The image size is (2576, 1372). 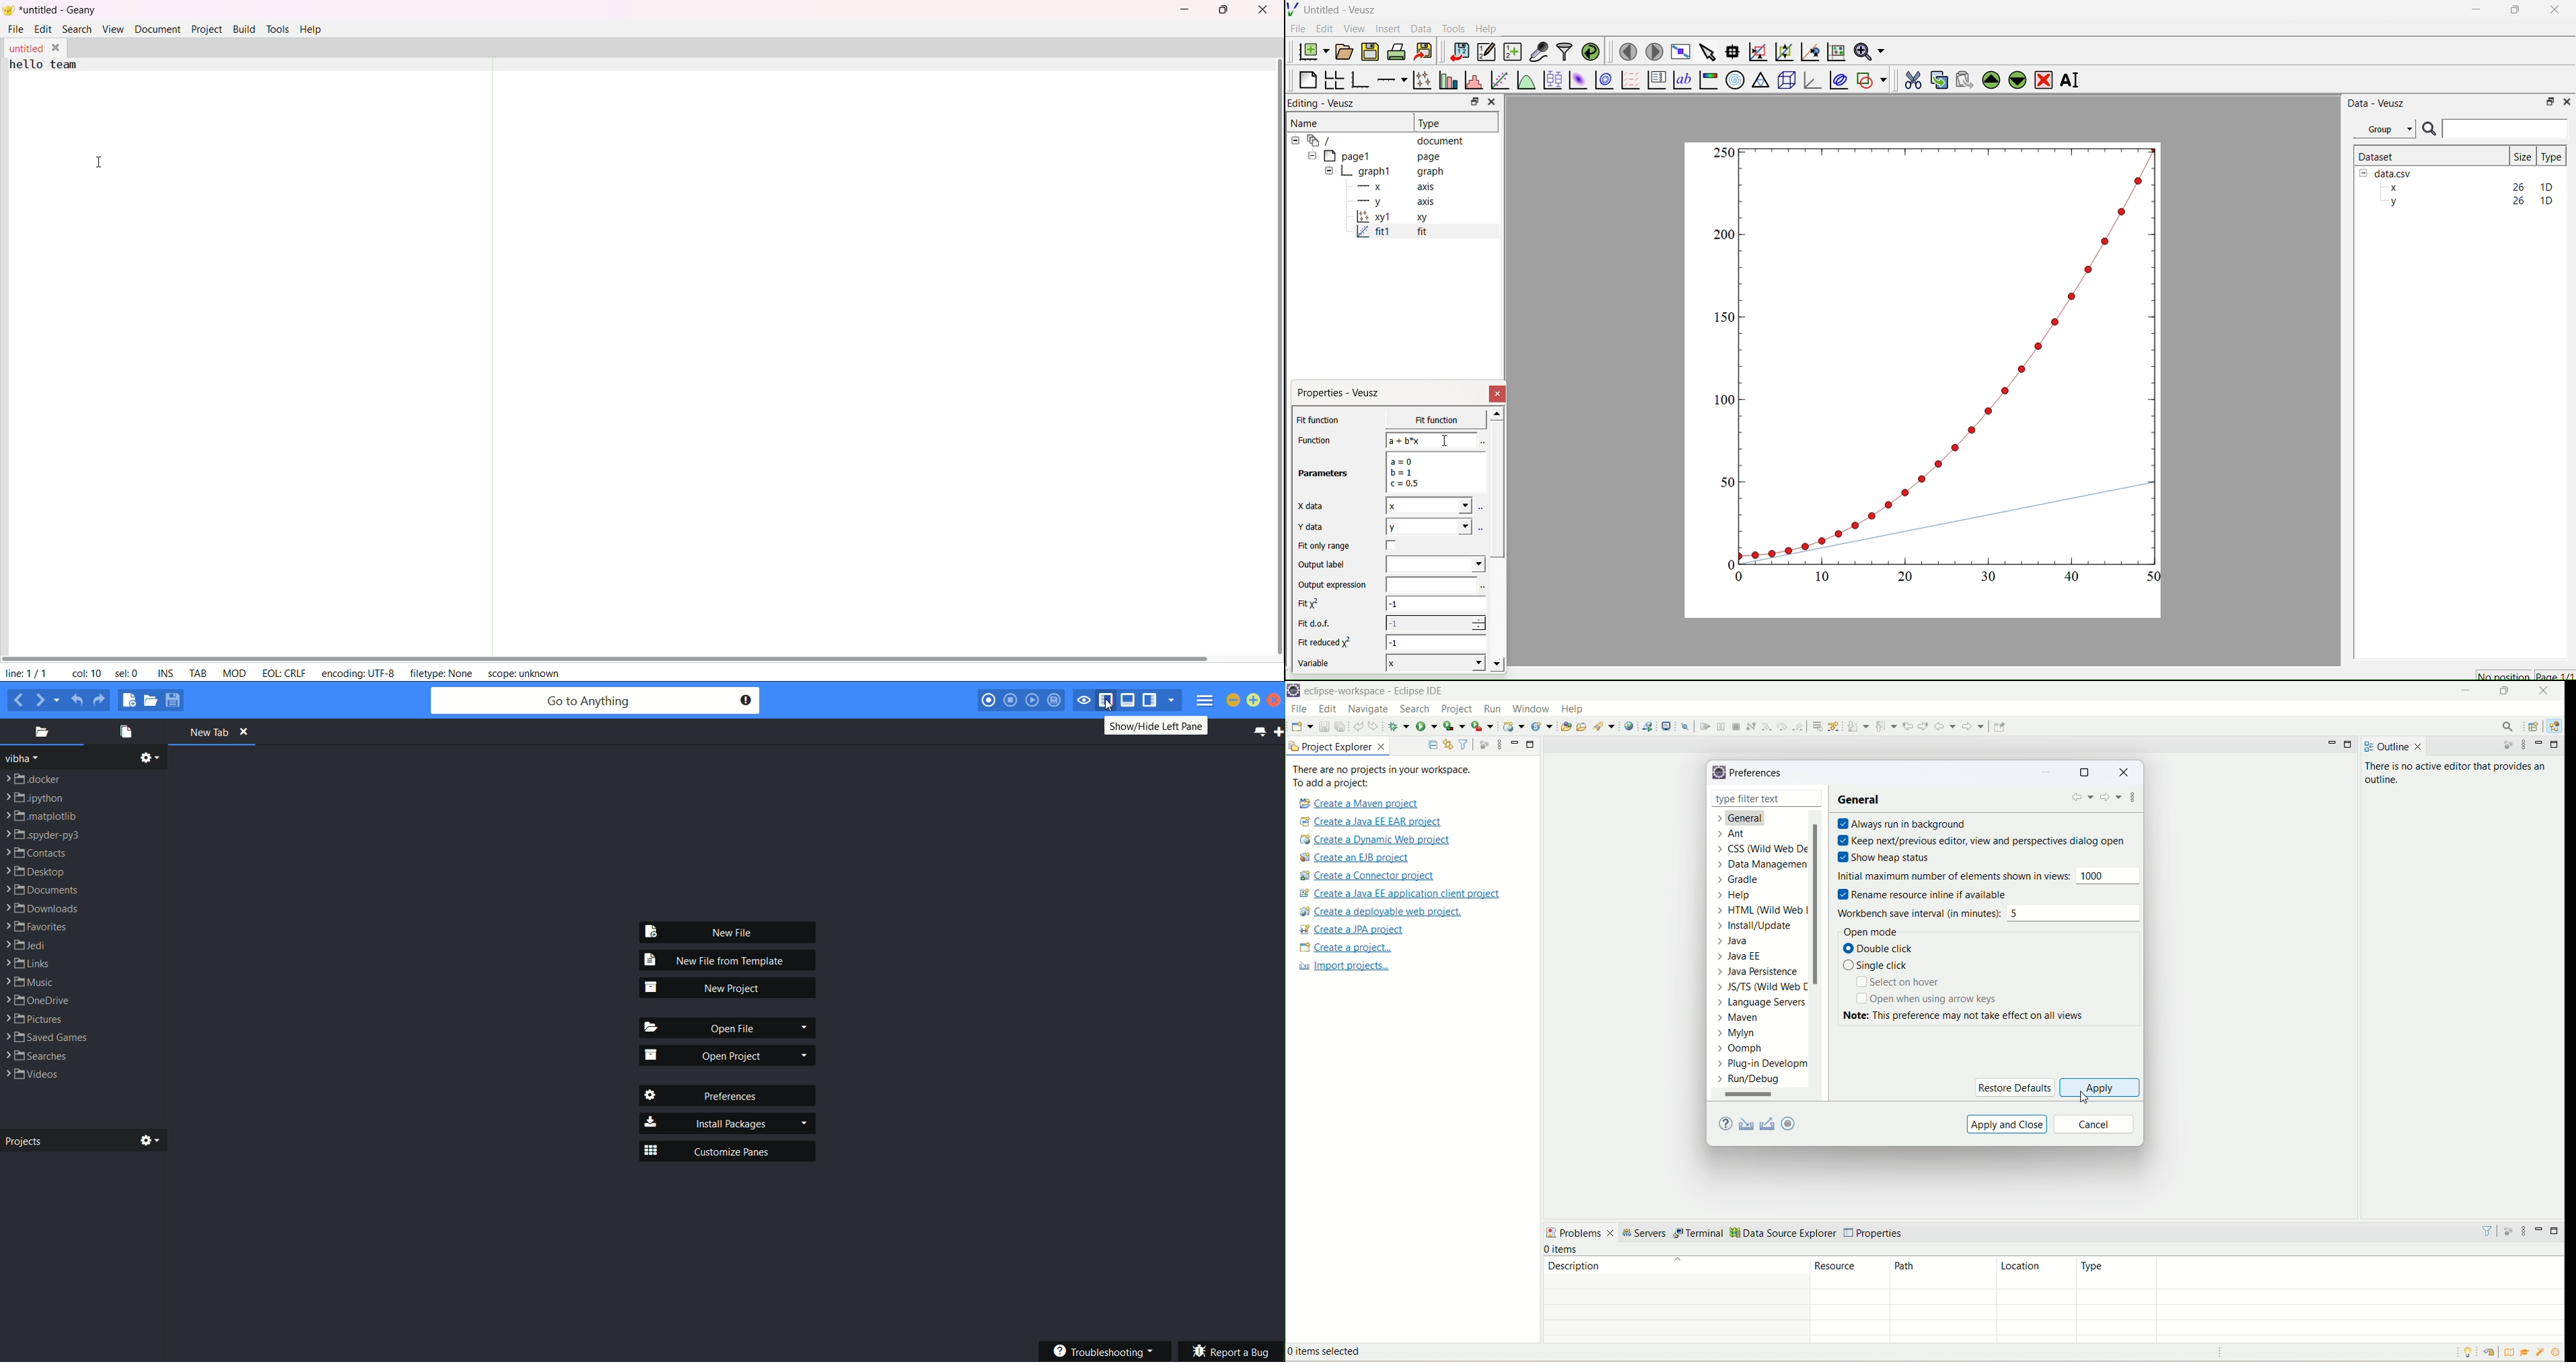 What do you see at coordinates (2384, 129) in the screenshot?
I see `Group ` at bounding box center [2384, 129].